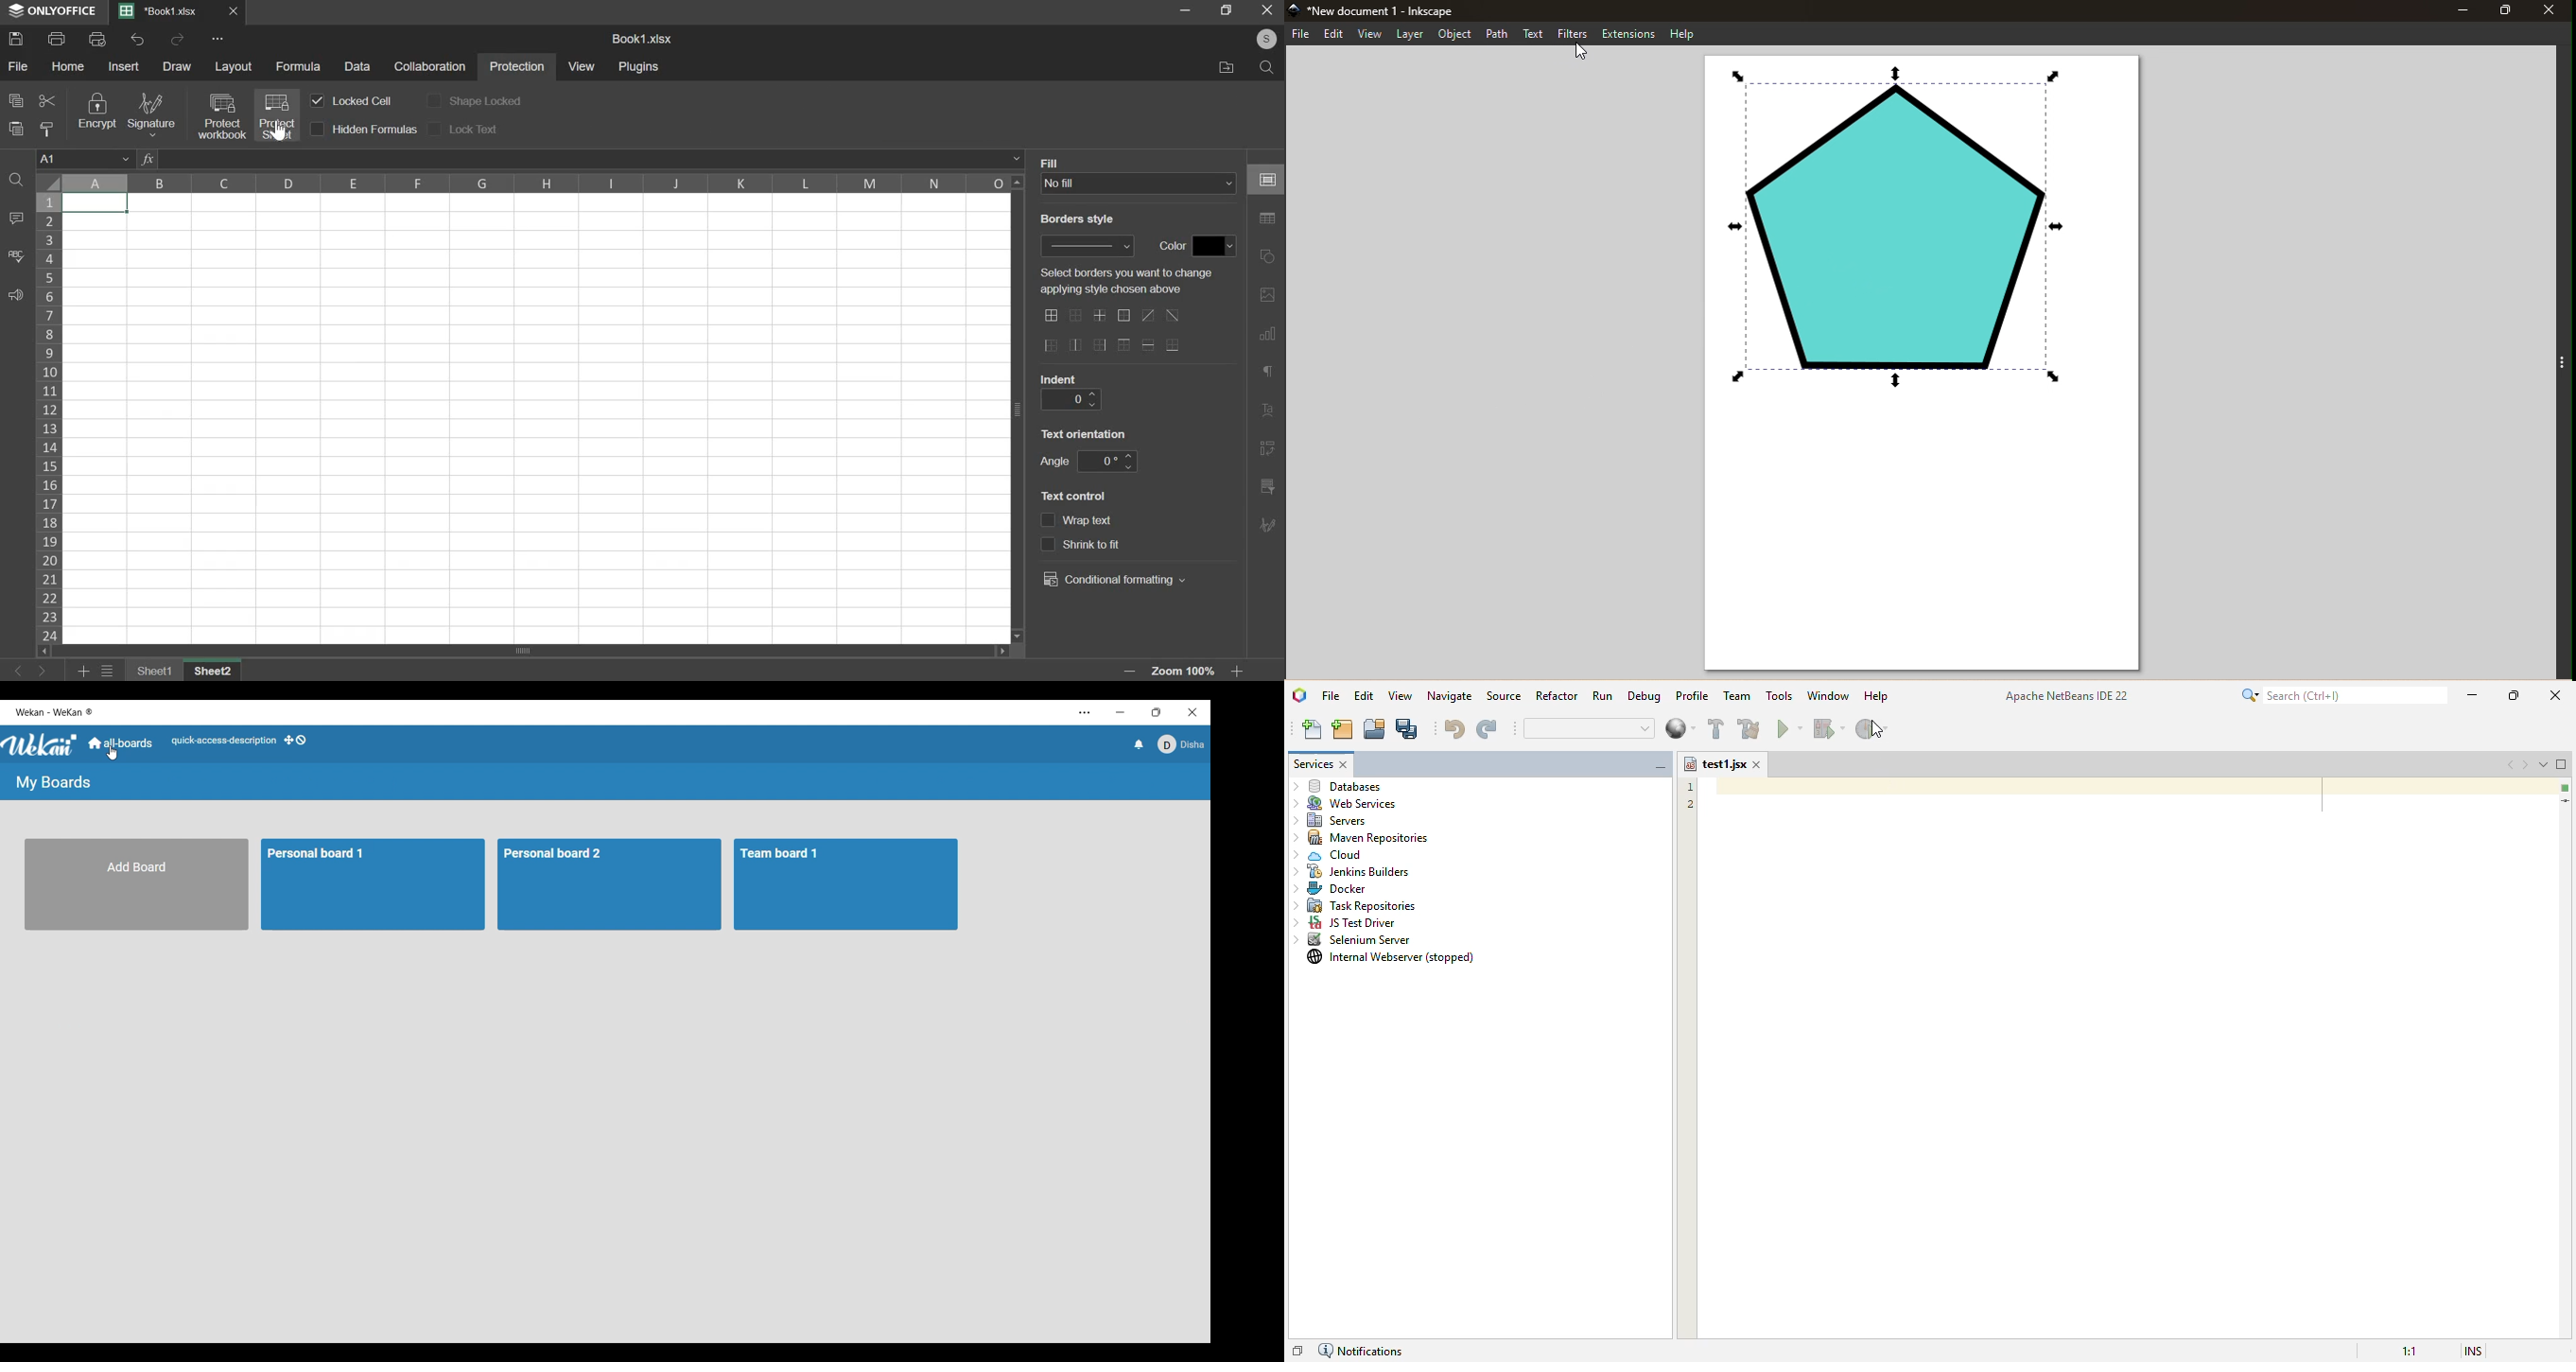 Image resolution: width=2576 pixels, height=1372 pixels. What do you see at coordinates (150, 114) in the screenshot?
I see `signature` at bounding box center [150, 114].